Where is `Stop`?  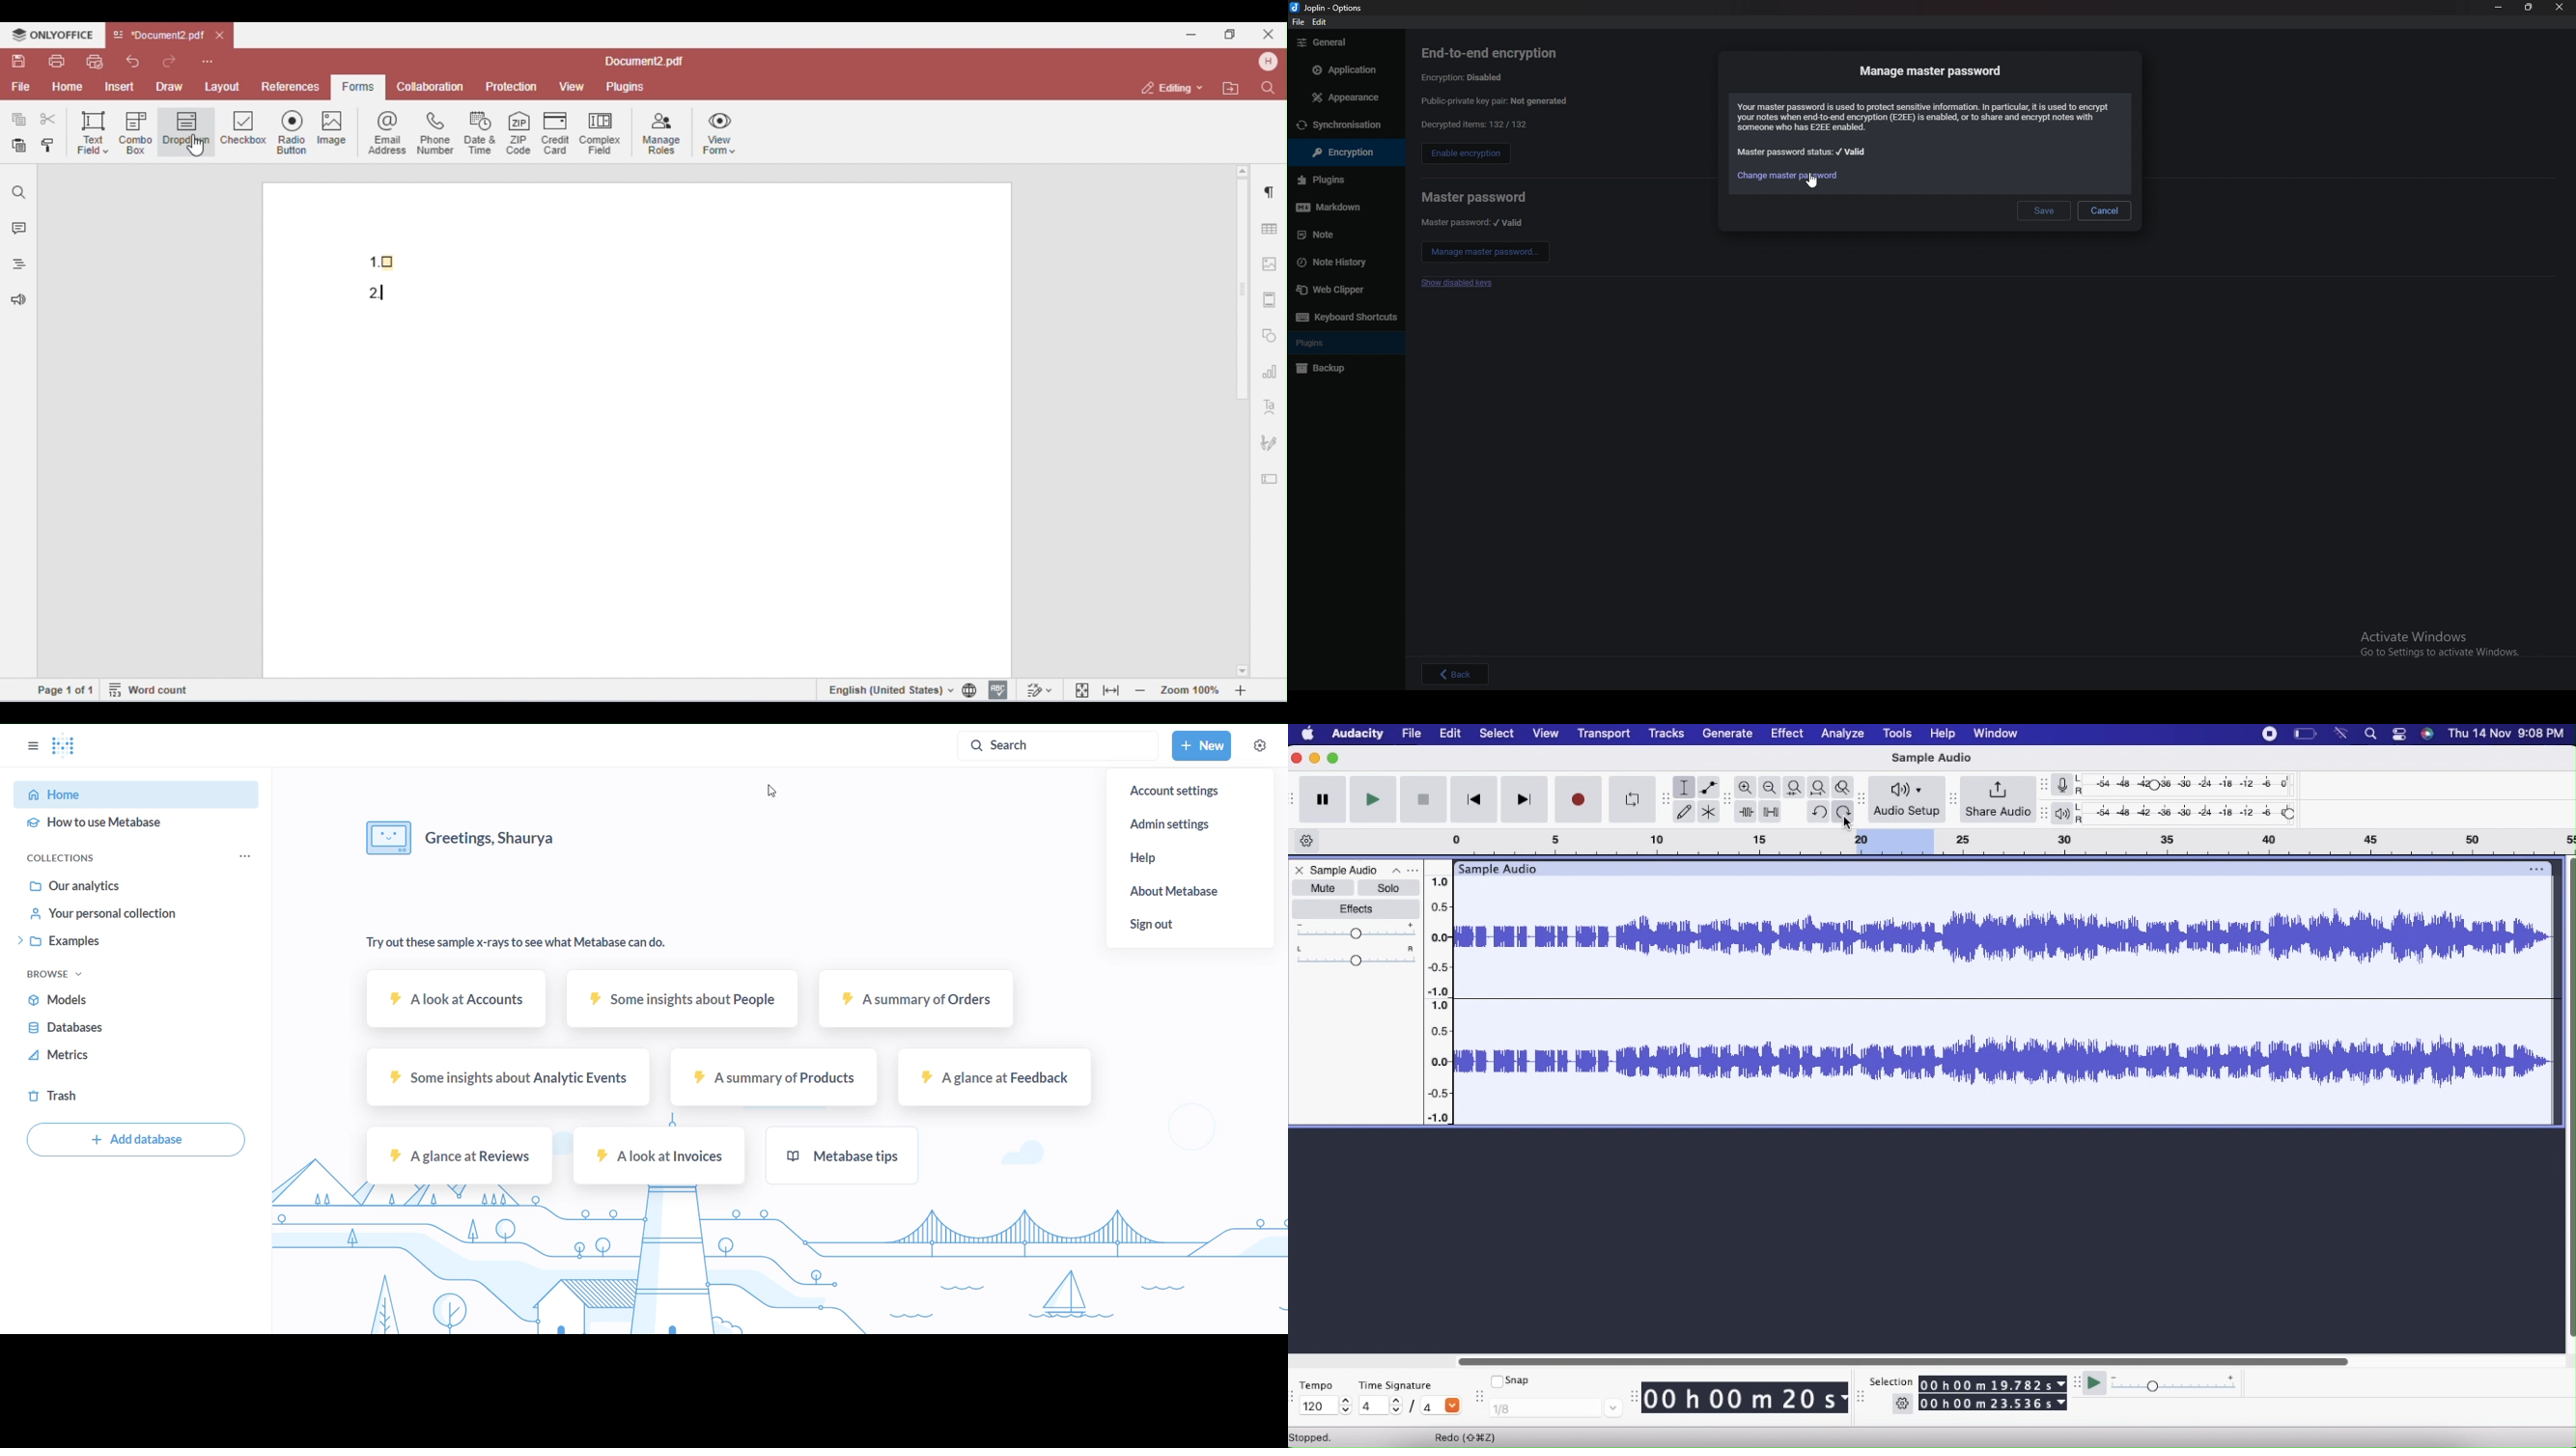 Stop is located at coordinates (1424, 800).